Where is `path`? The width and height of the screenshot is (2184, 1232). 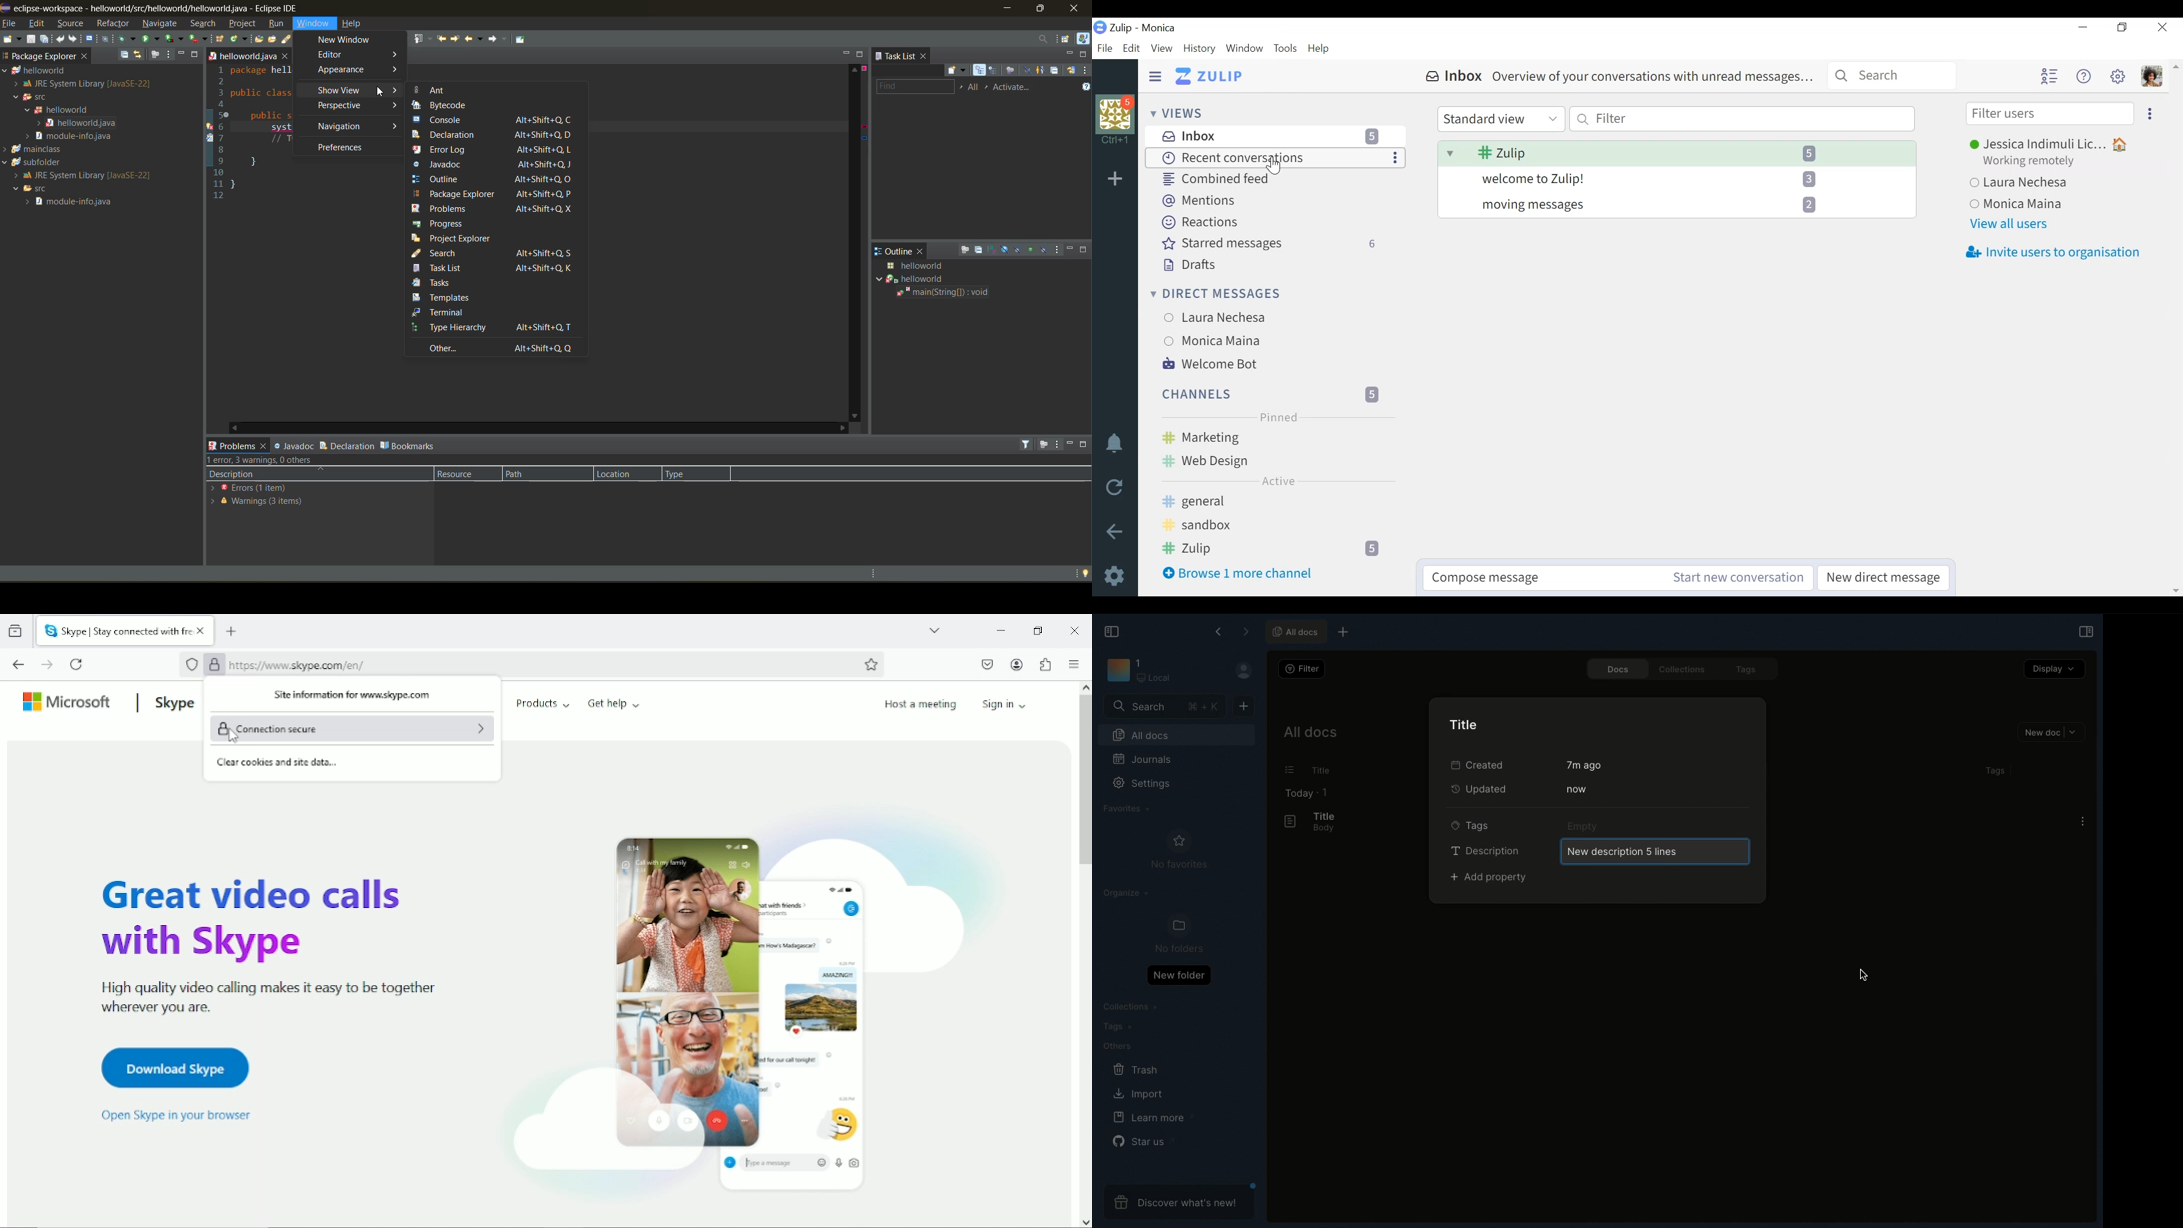 path is located at coordinates (539, 475).